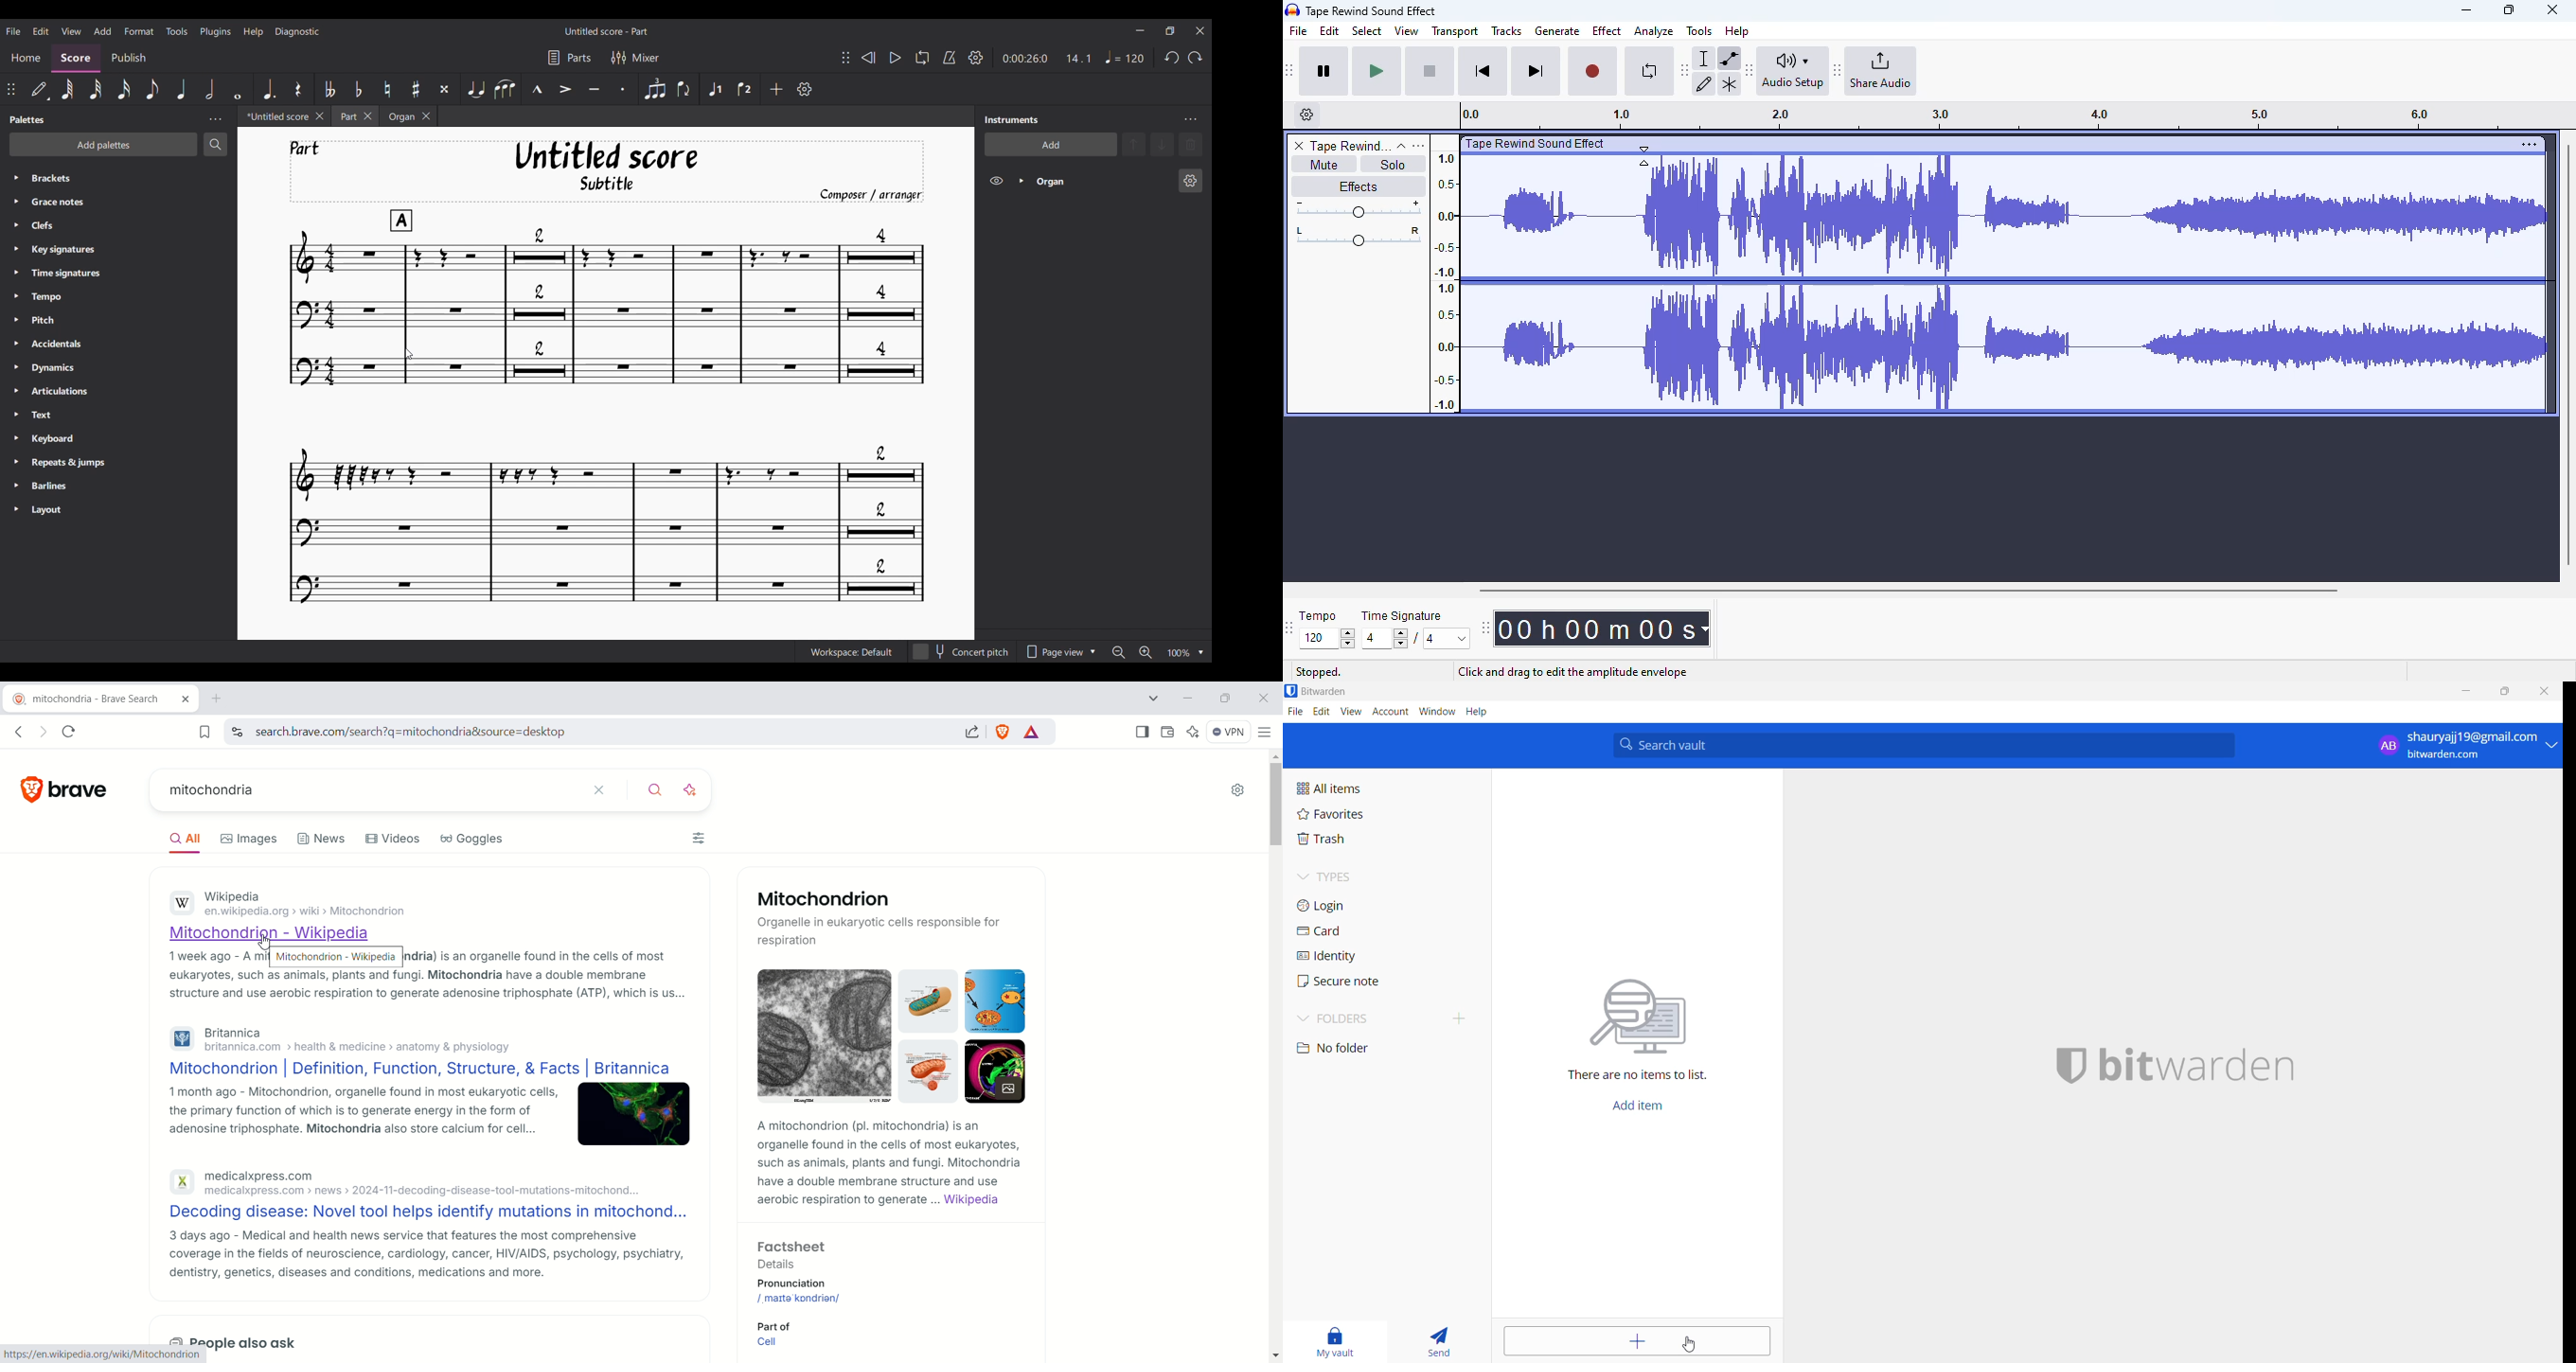  Describe the element at coordinates (1324, 72) in the screenshot. I see `pause` at that location.